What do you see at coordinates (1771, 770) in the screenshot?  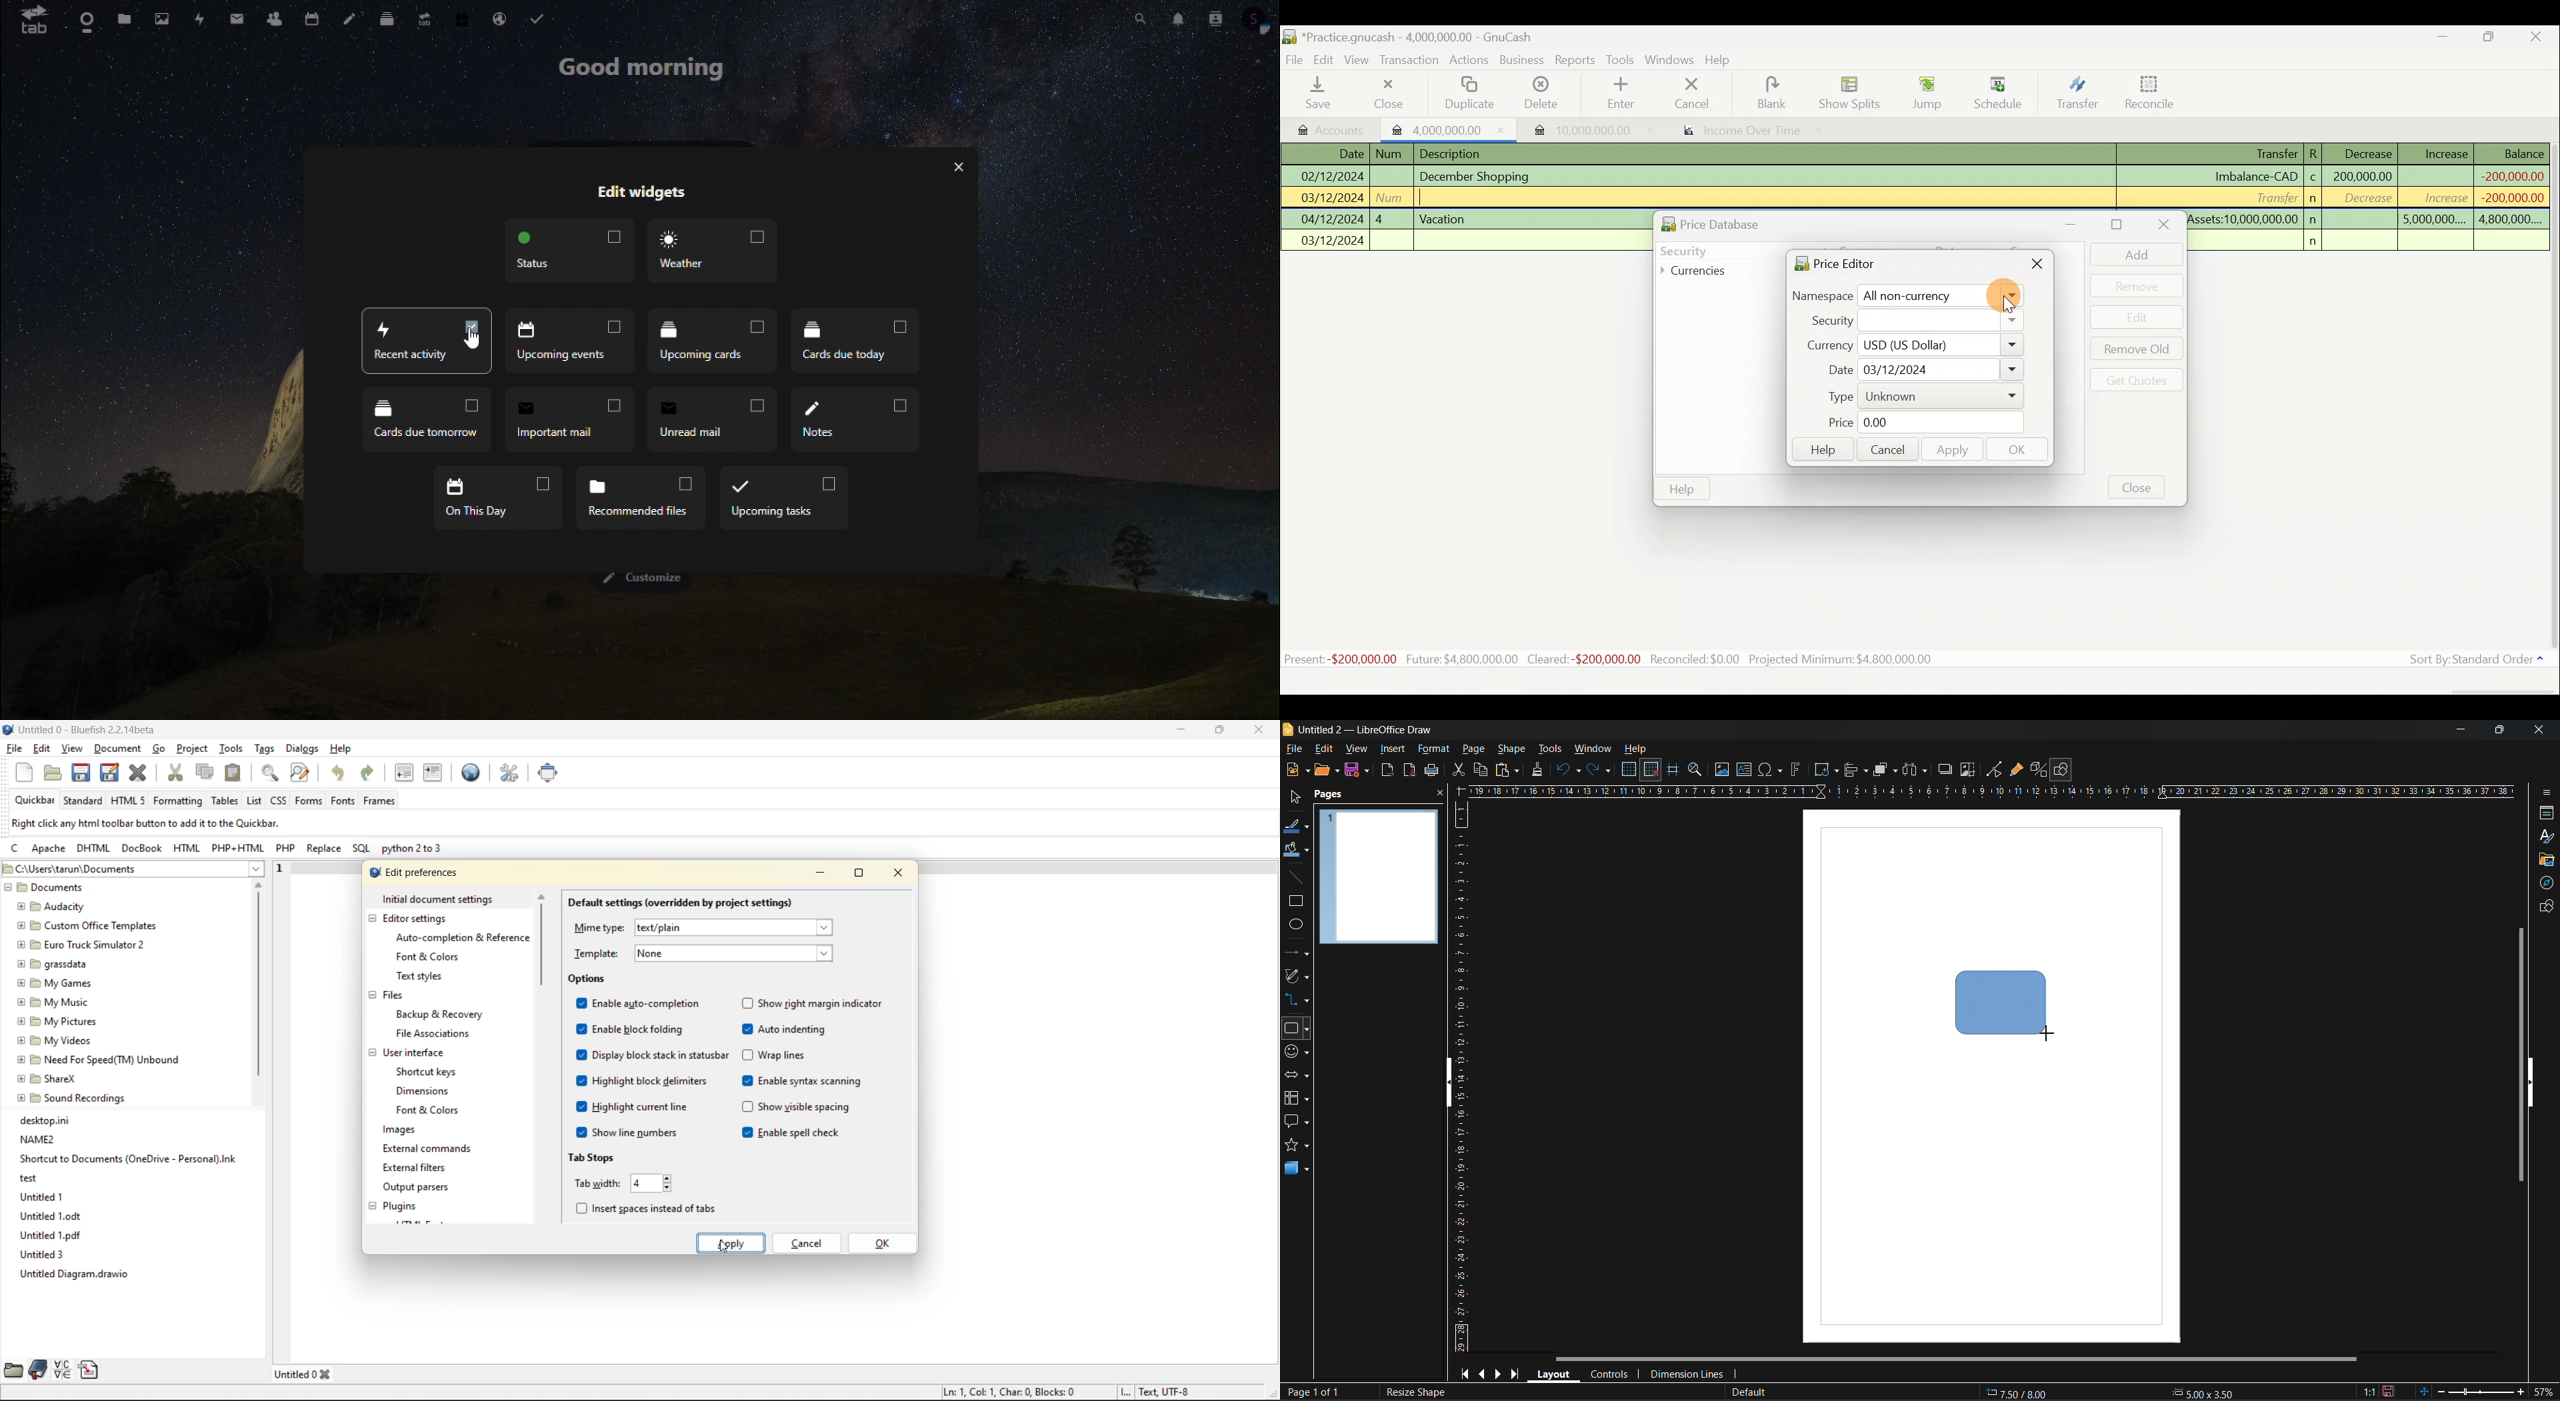 I see `special characters` at bounding box center [1771, 770].